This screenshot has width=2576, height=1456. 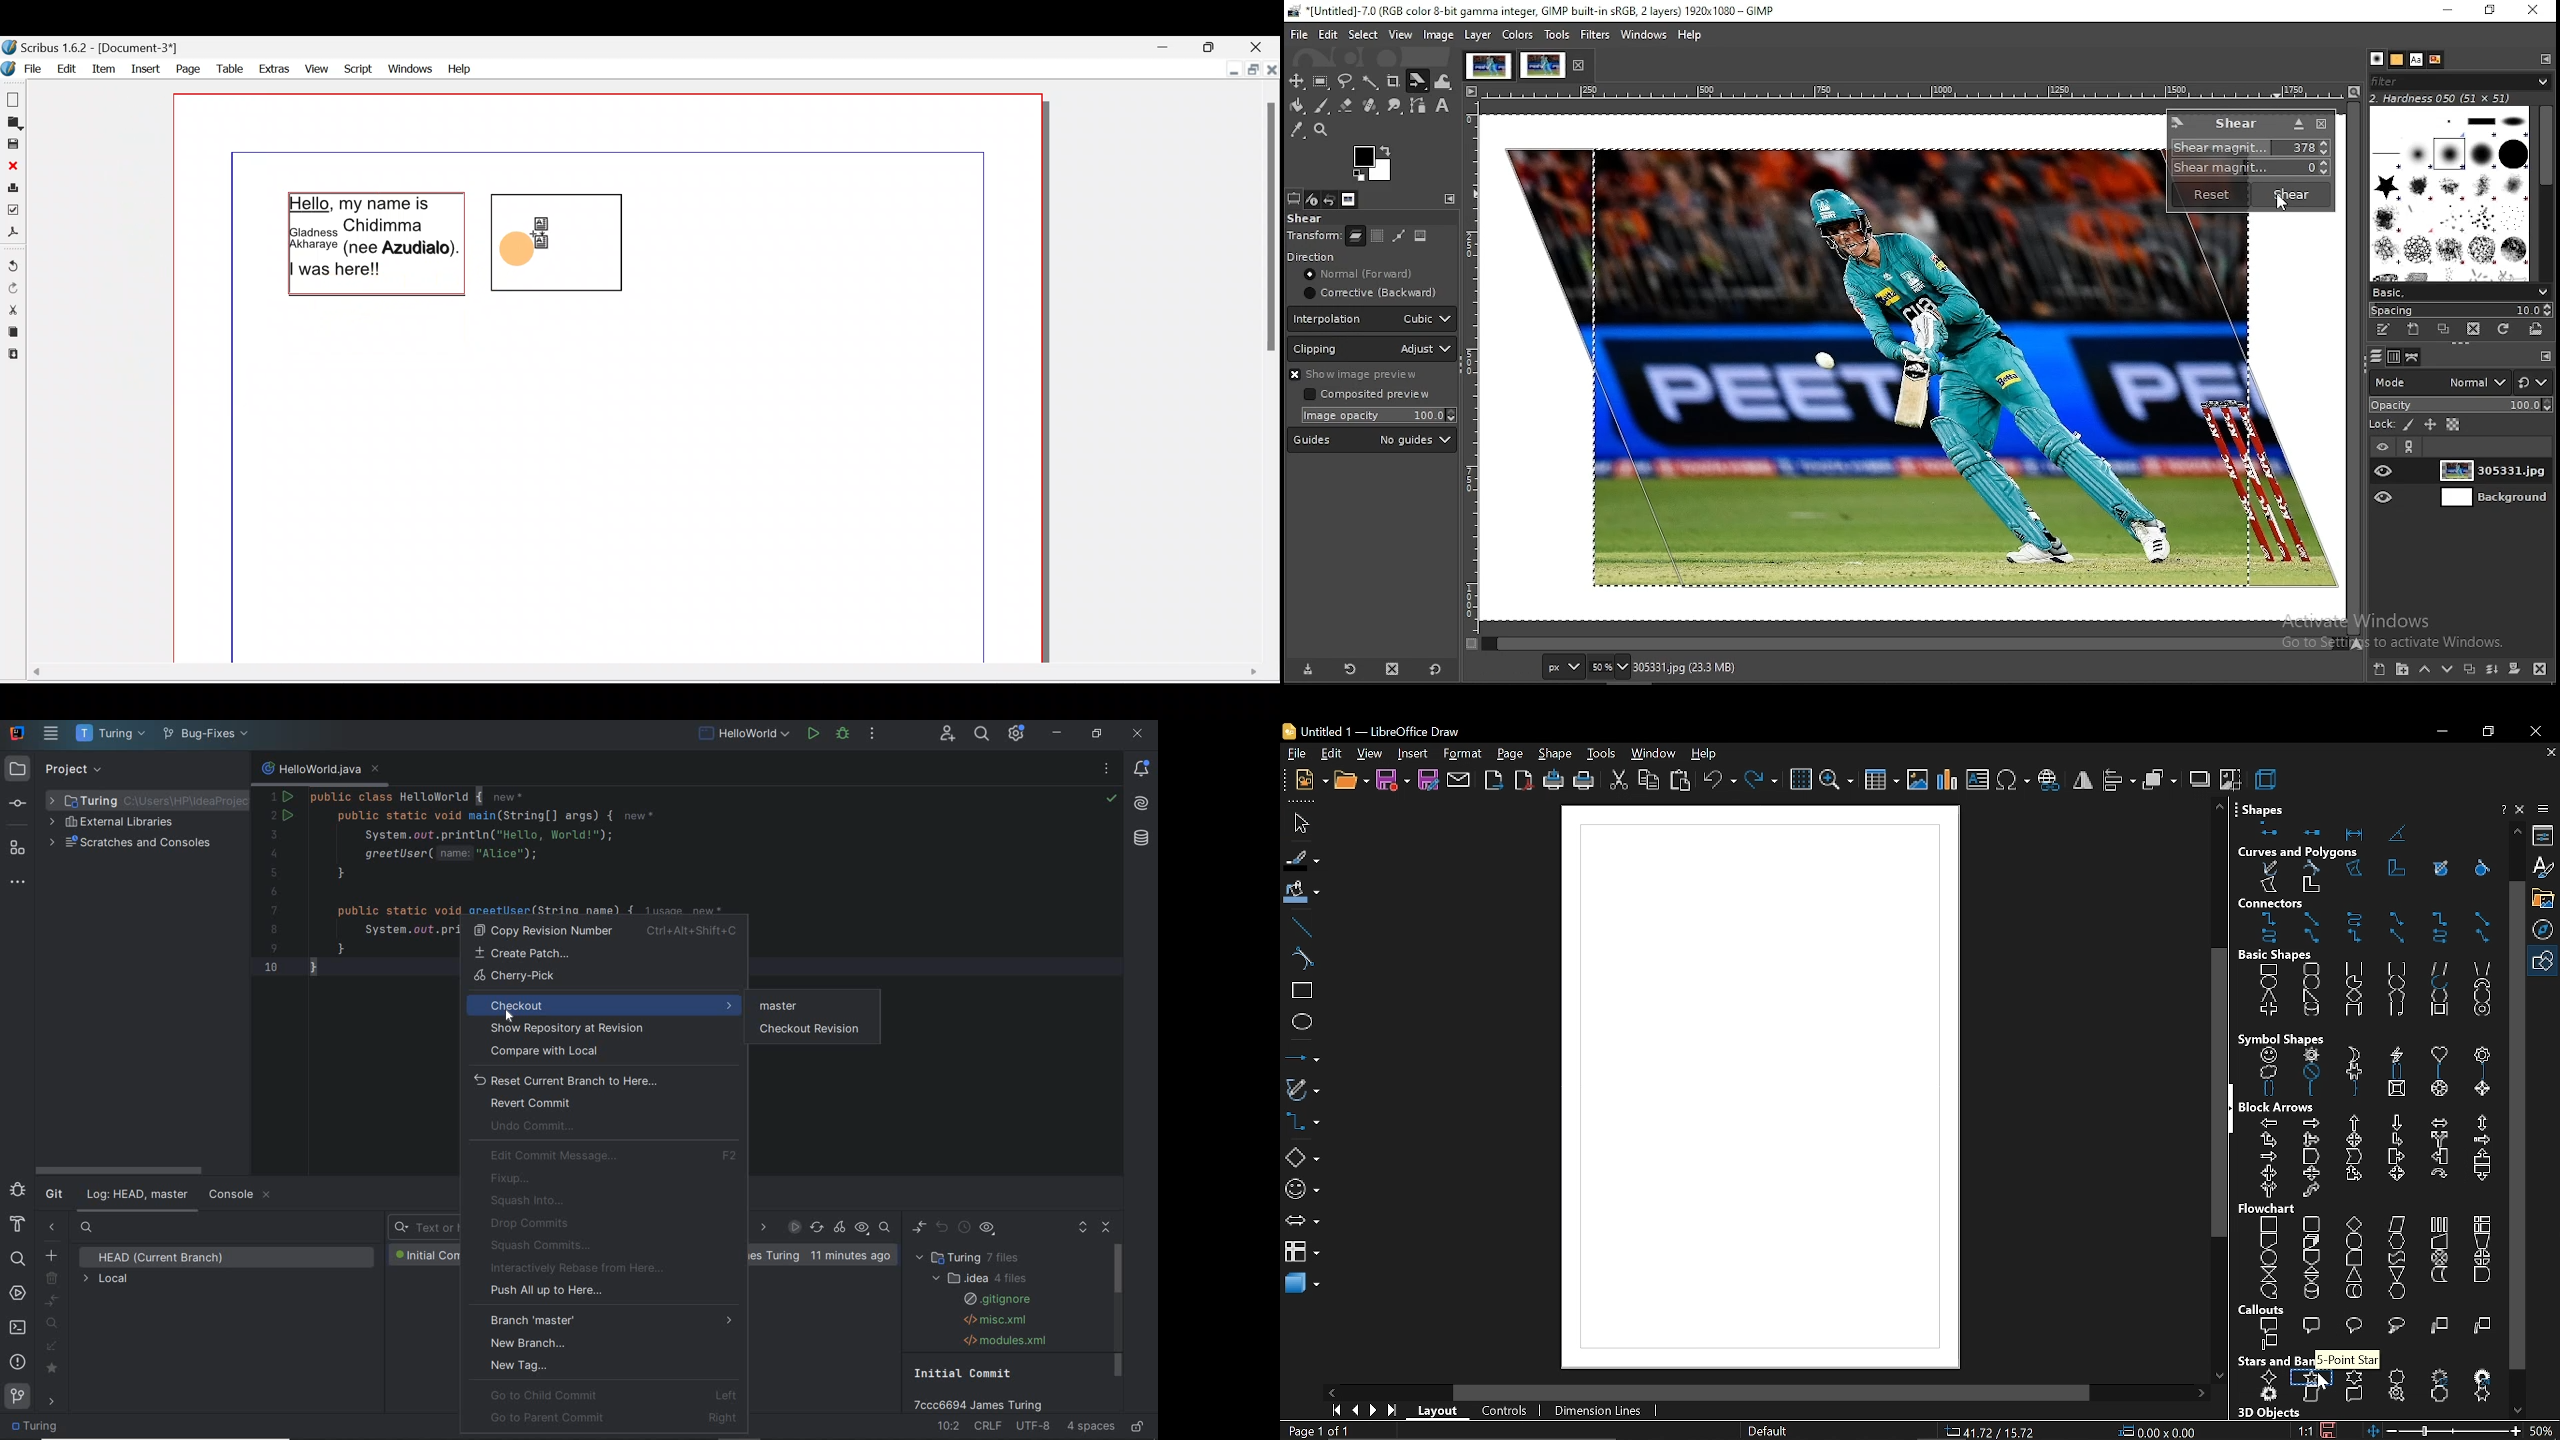 What do you see at coordinates (1303, 1192) in the screenshot?
I see `symbol shapes` at bounding box center [1303, 1192].